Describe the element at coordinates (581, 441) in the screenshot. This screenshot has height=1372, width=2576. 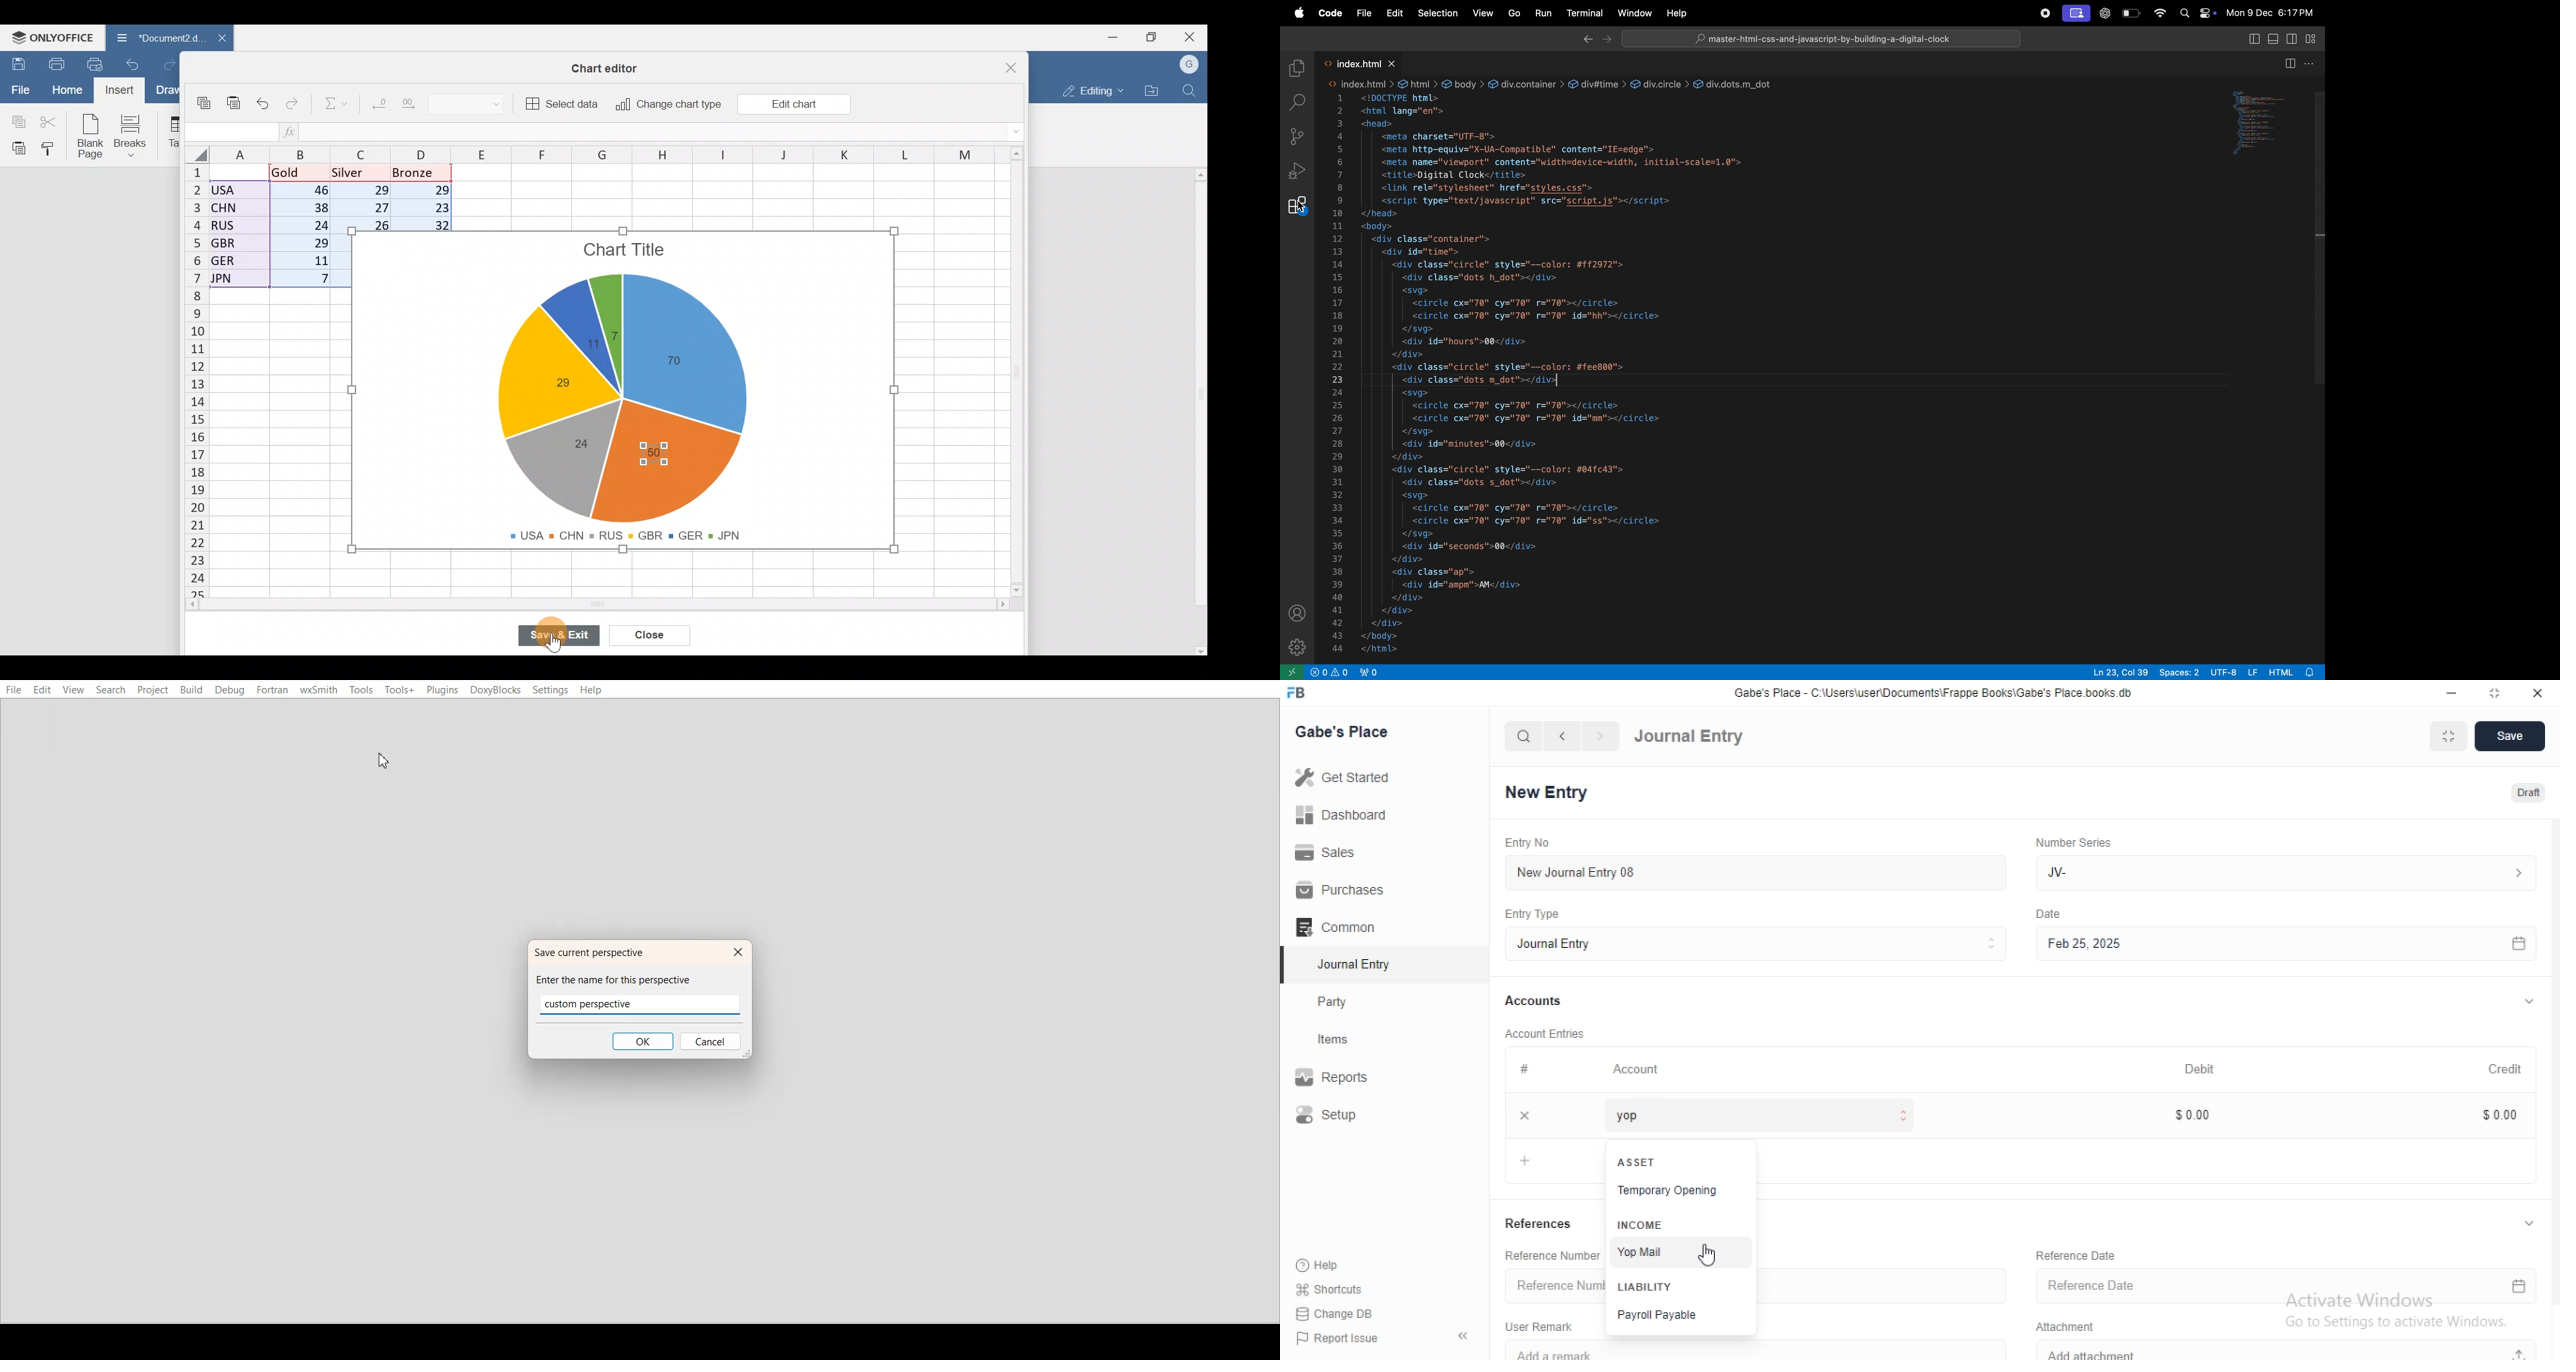
I see `Chart label` at that location.